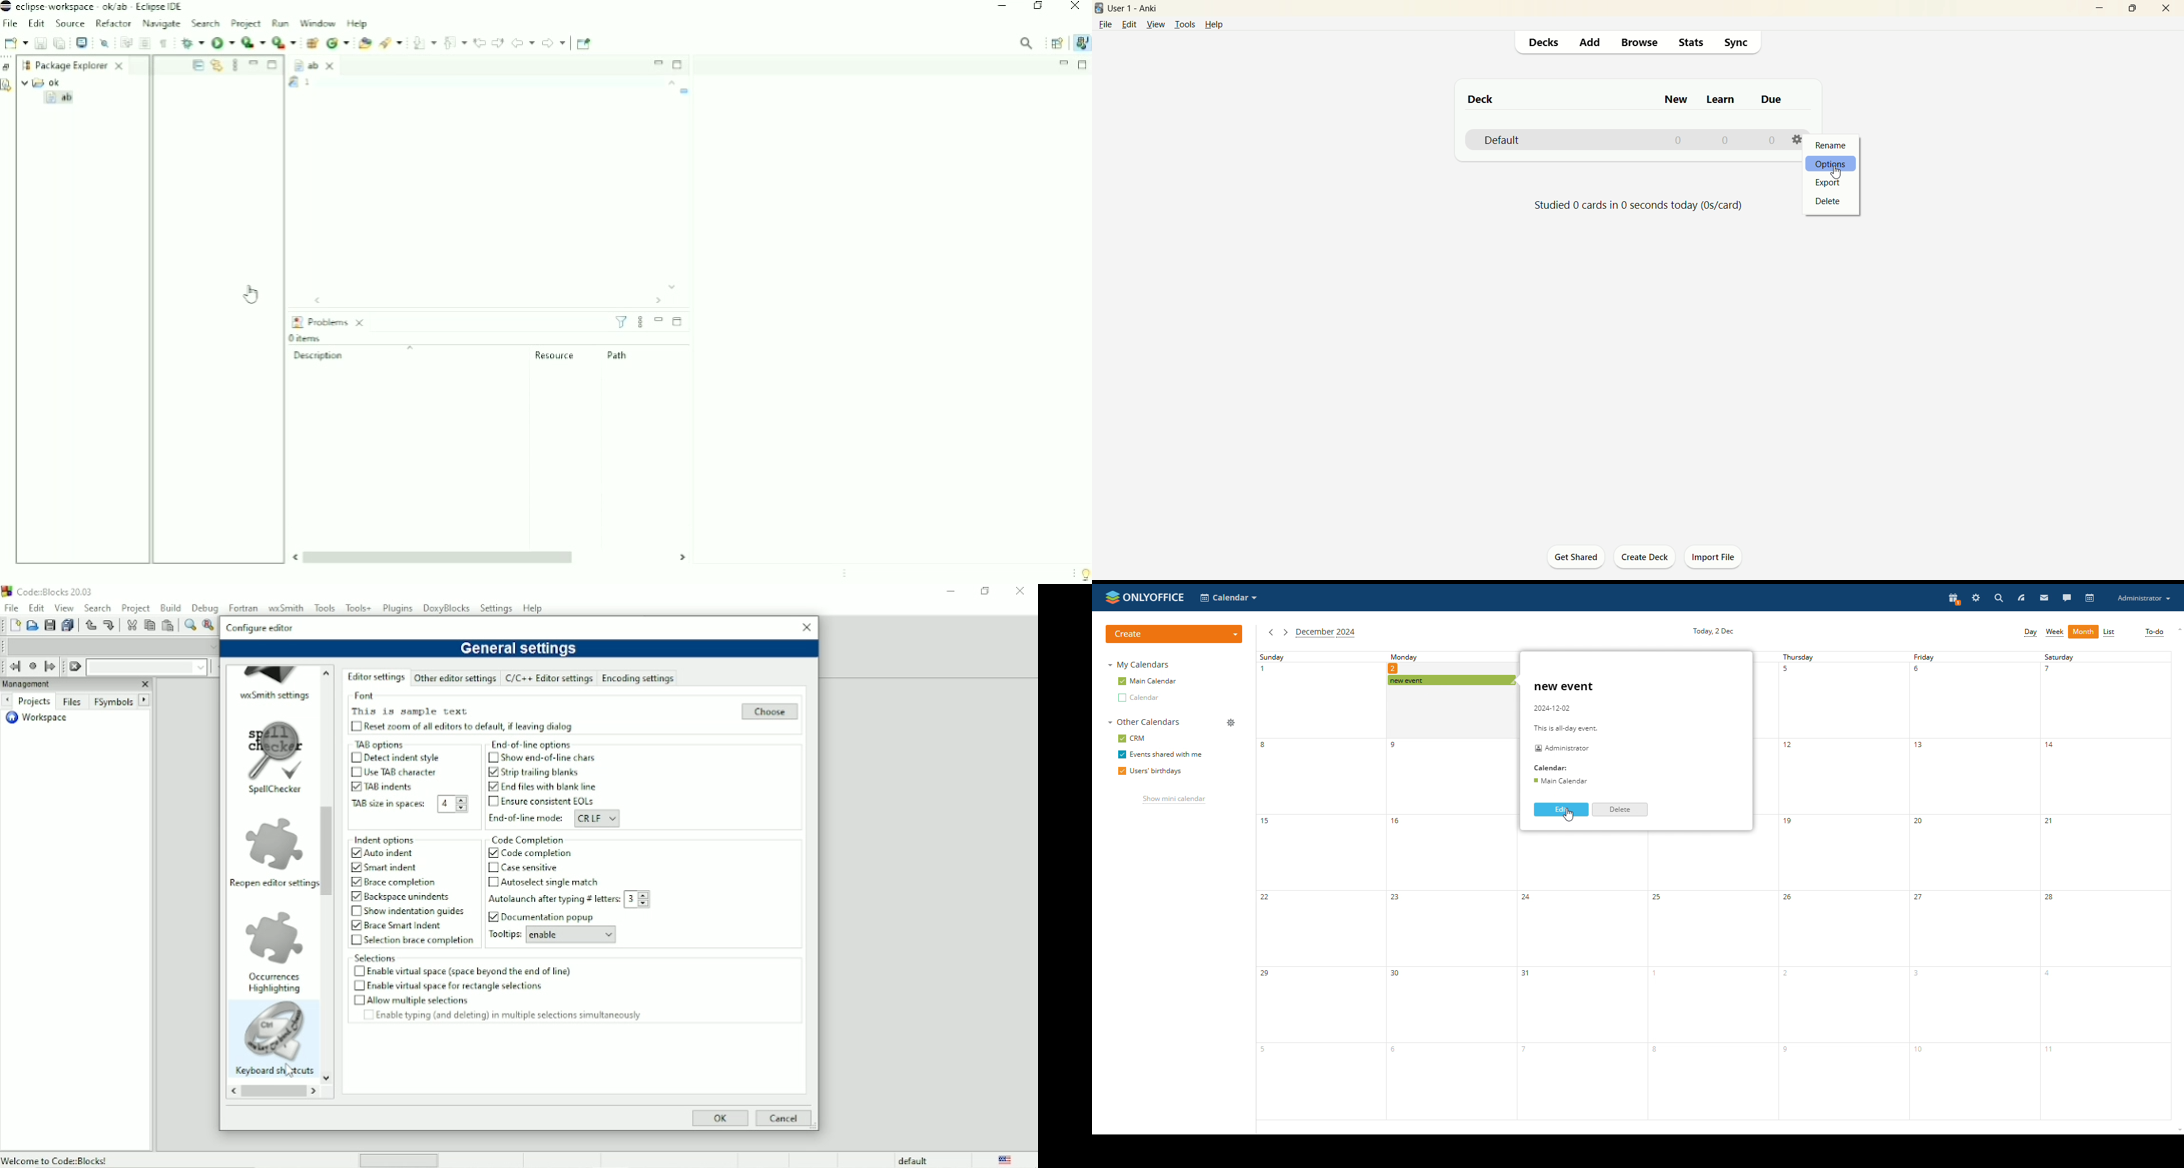 This screenshot has height=1176, width=2184. I want to click on , so click(356, 867).